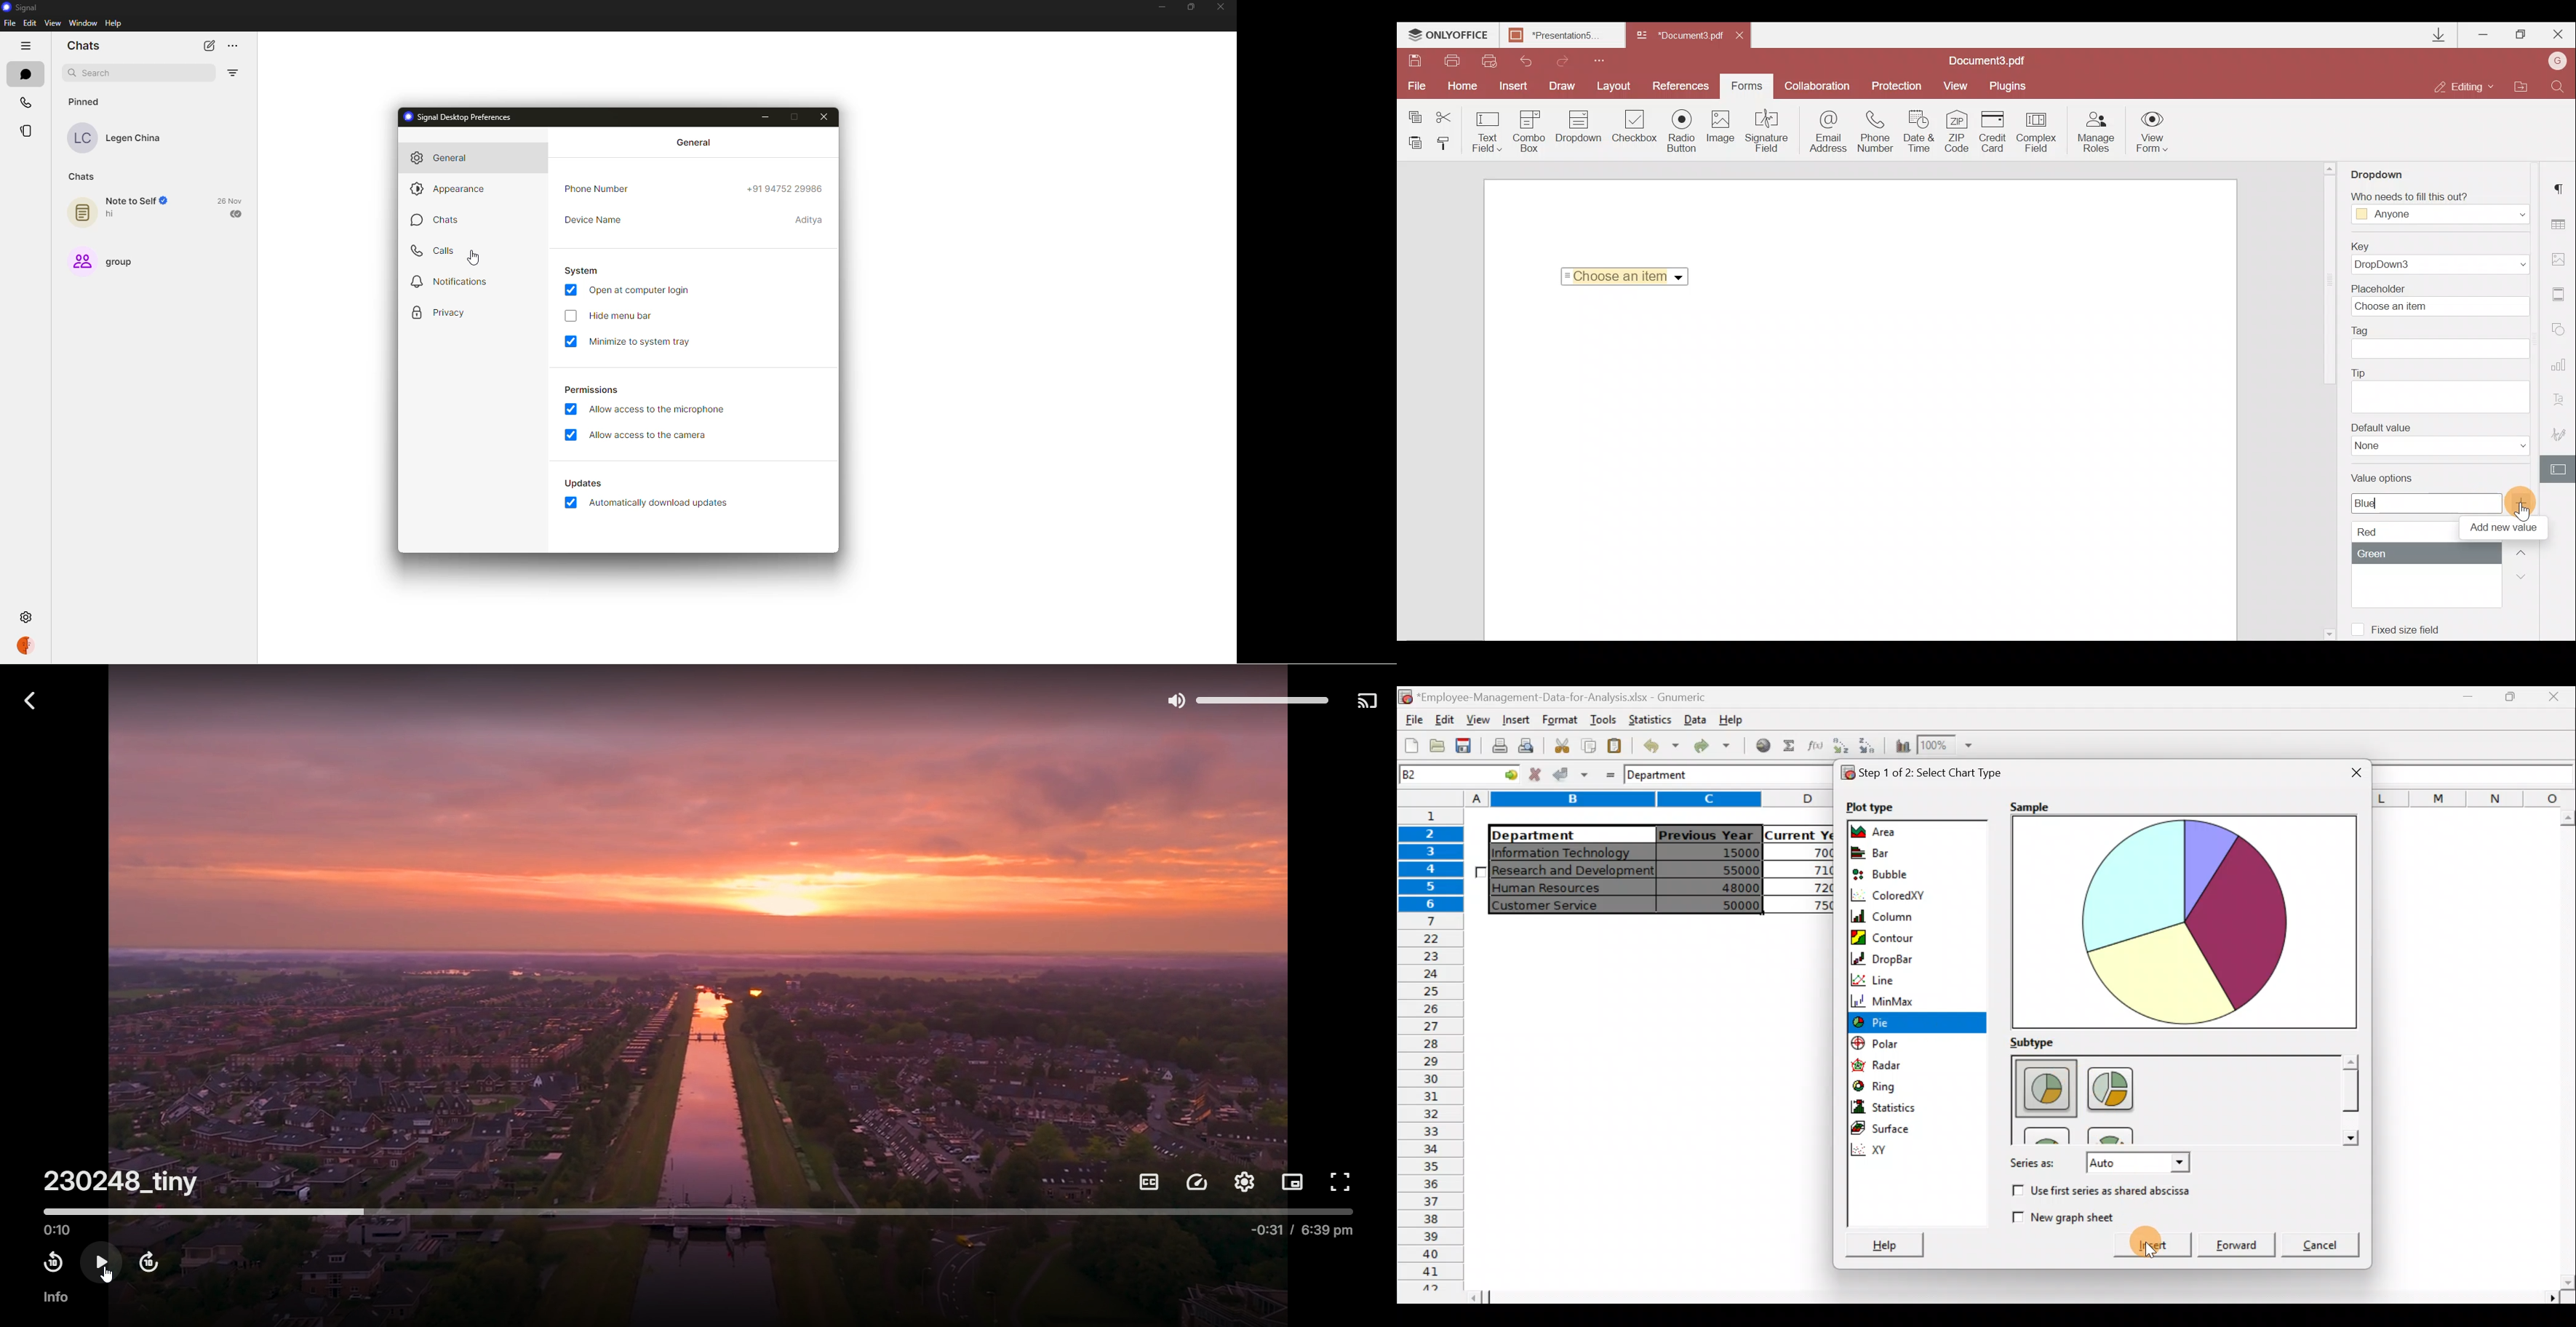 The width and height of the screenshot is (2576, 1344). I want to click on Insert a chart, so click(1901, 746).